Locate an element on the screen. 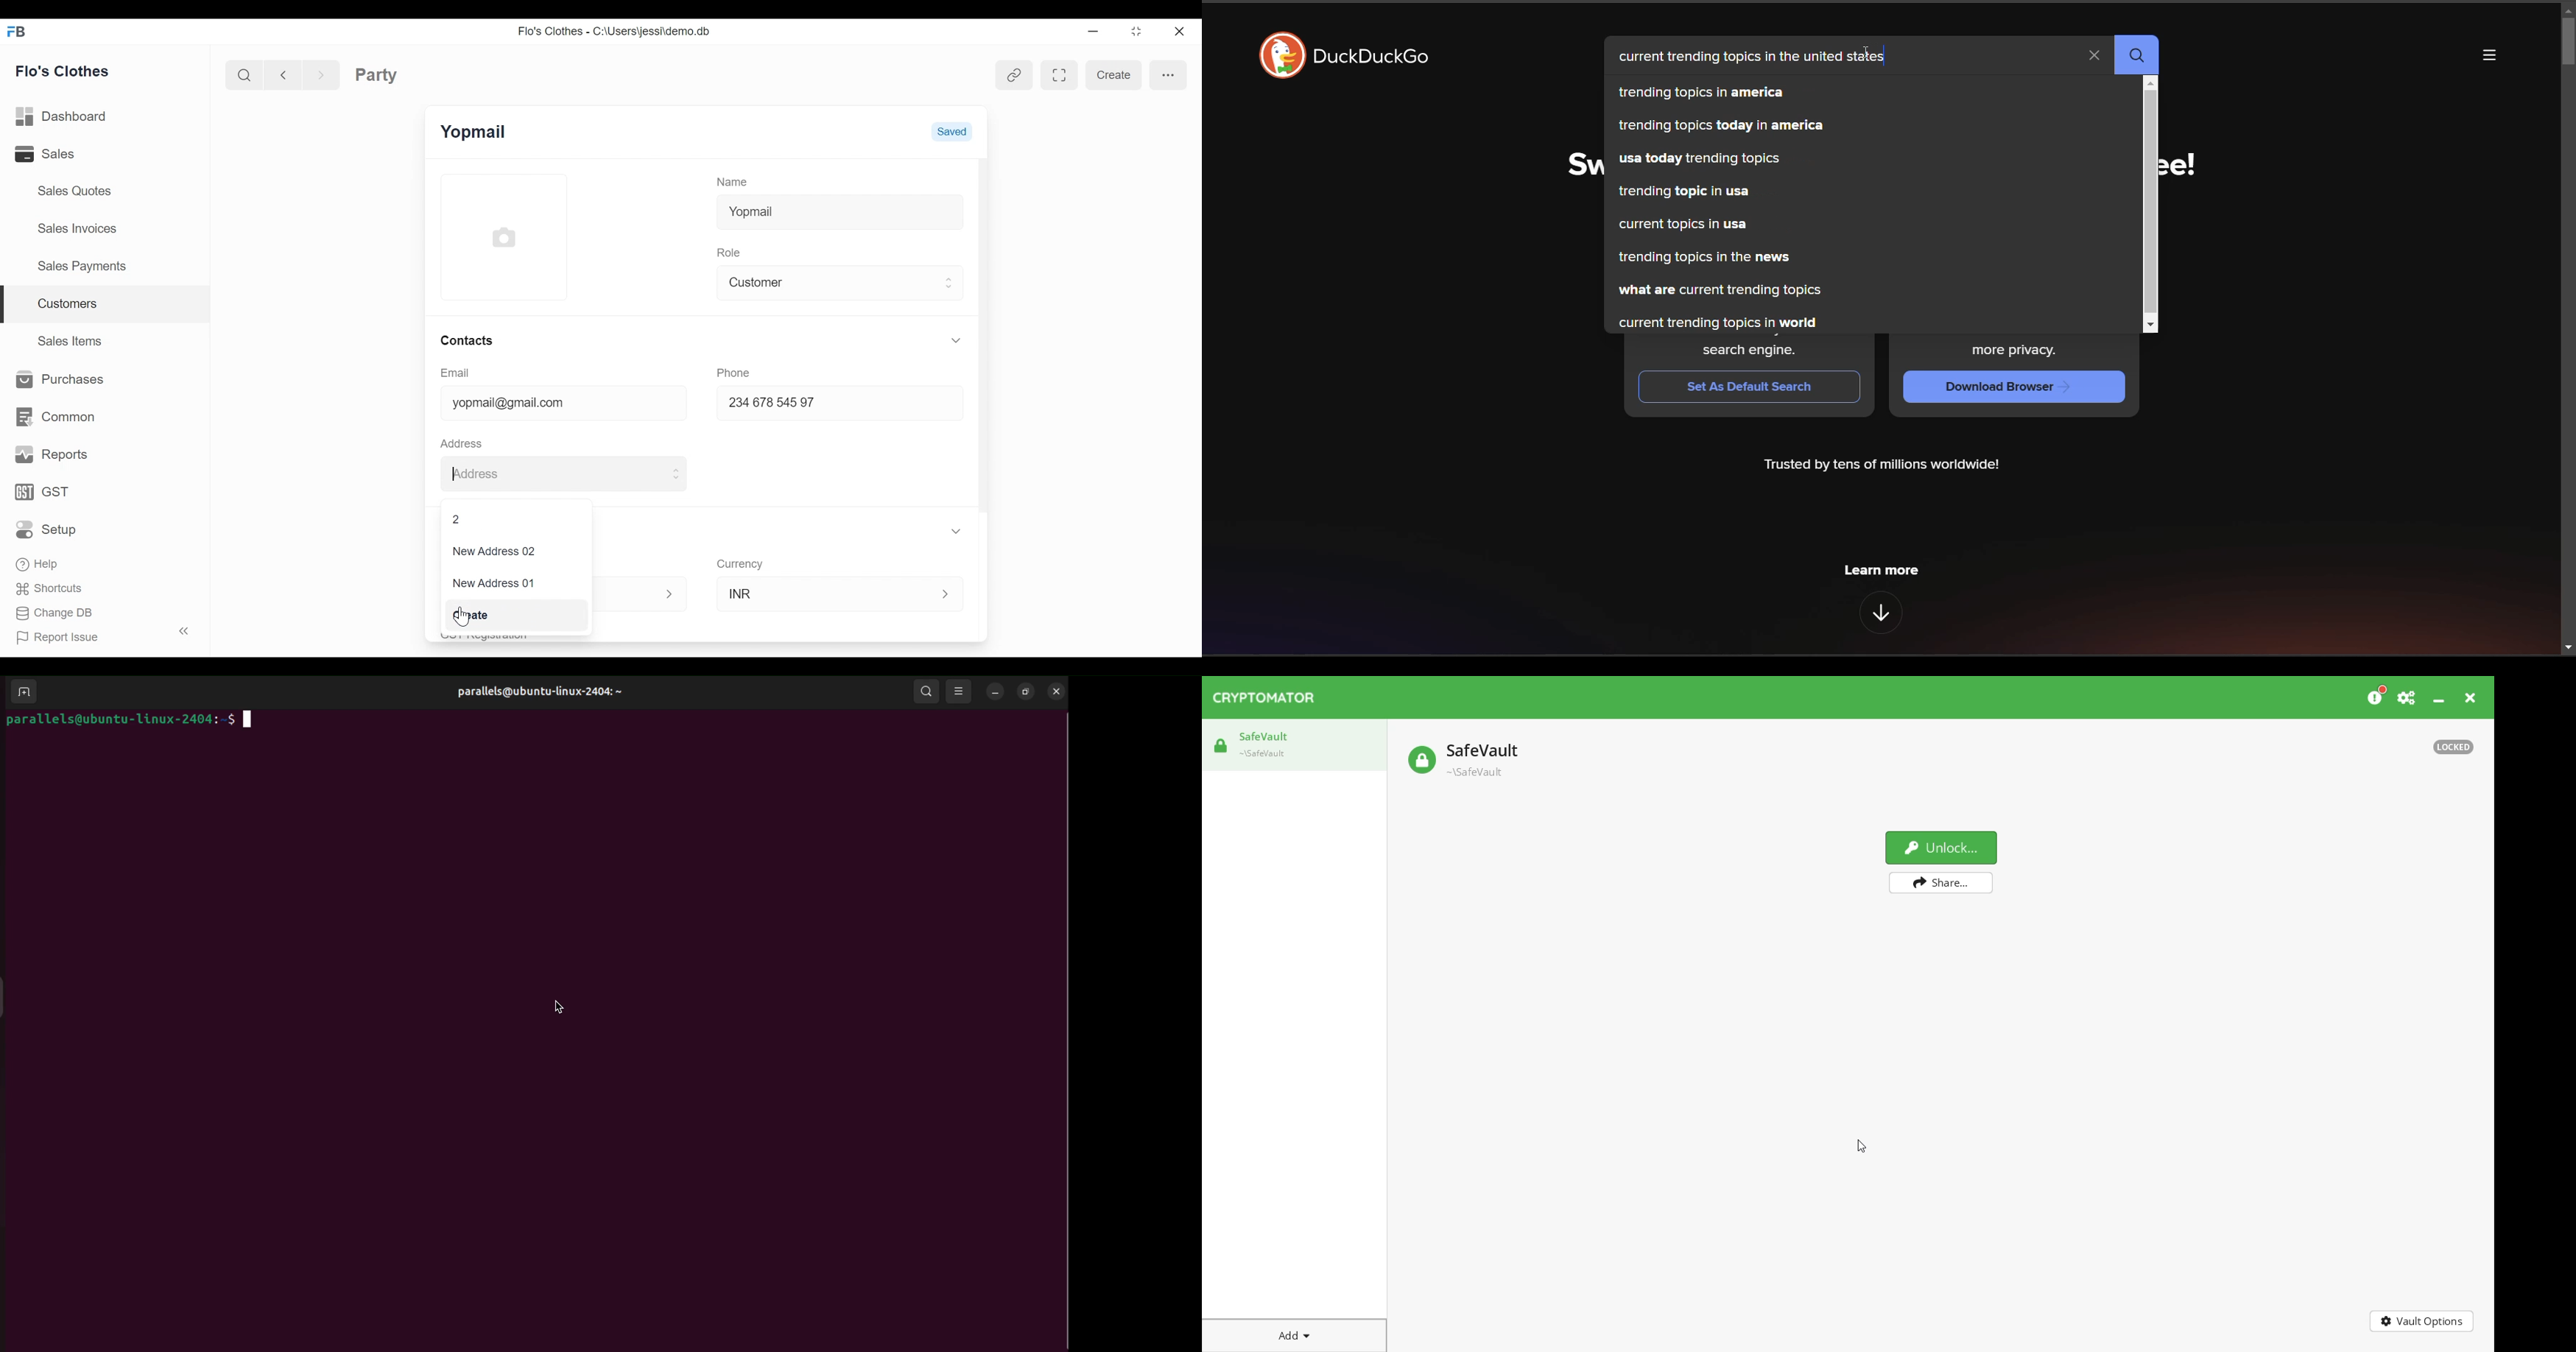 Image resolution: width=2576 pixels, height=1372 pixels. Expand is located at coordinates (677, 476).